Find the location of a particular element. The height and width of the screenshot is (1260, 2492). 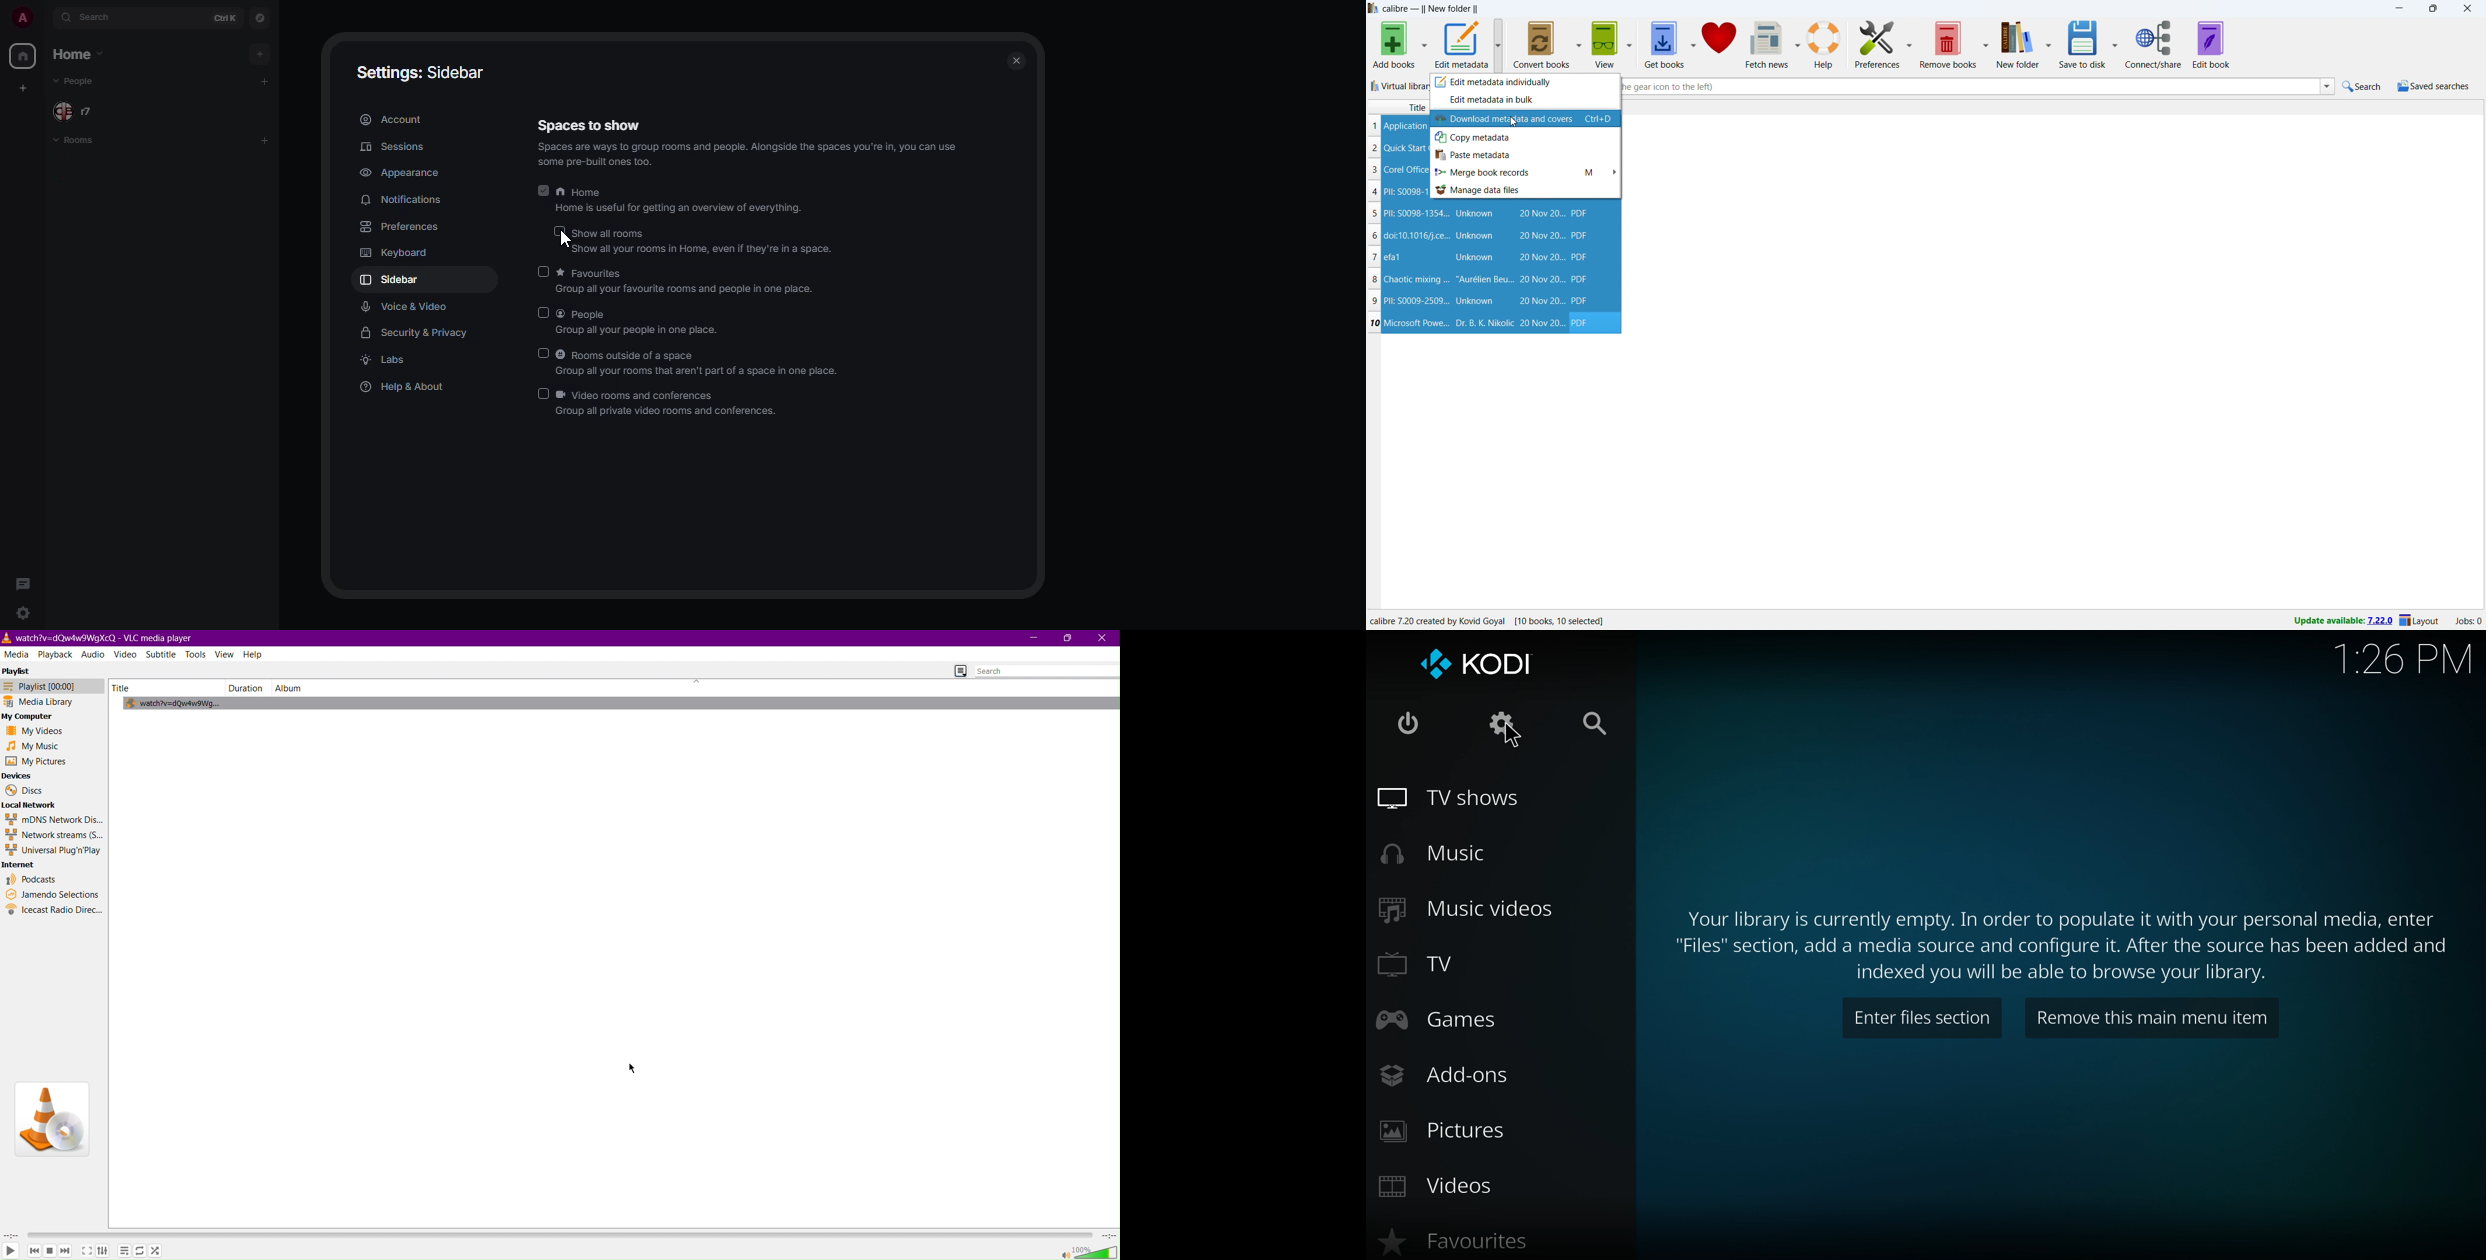

voice & video is located at coordinates (405, 307).